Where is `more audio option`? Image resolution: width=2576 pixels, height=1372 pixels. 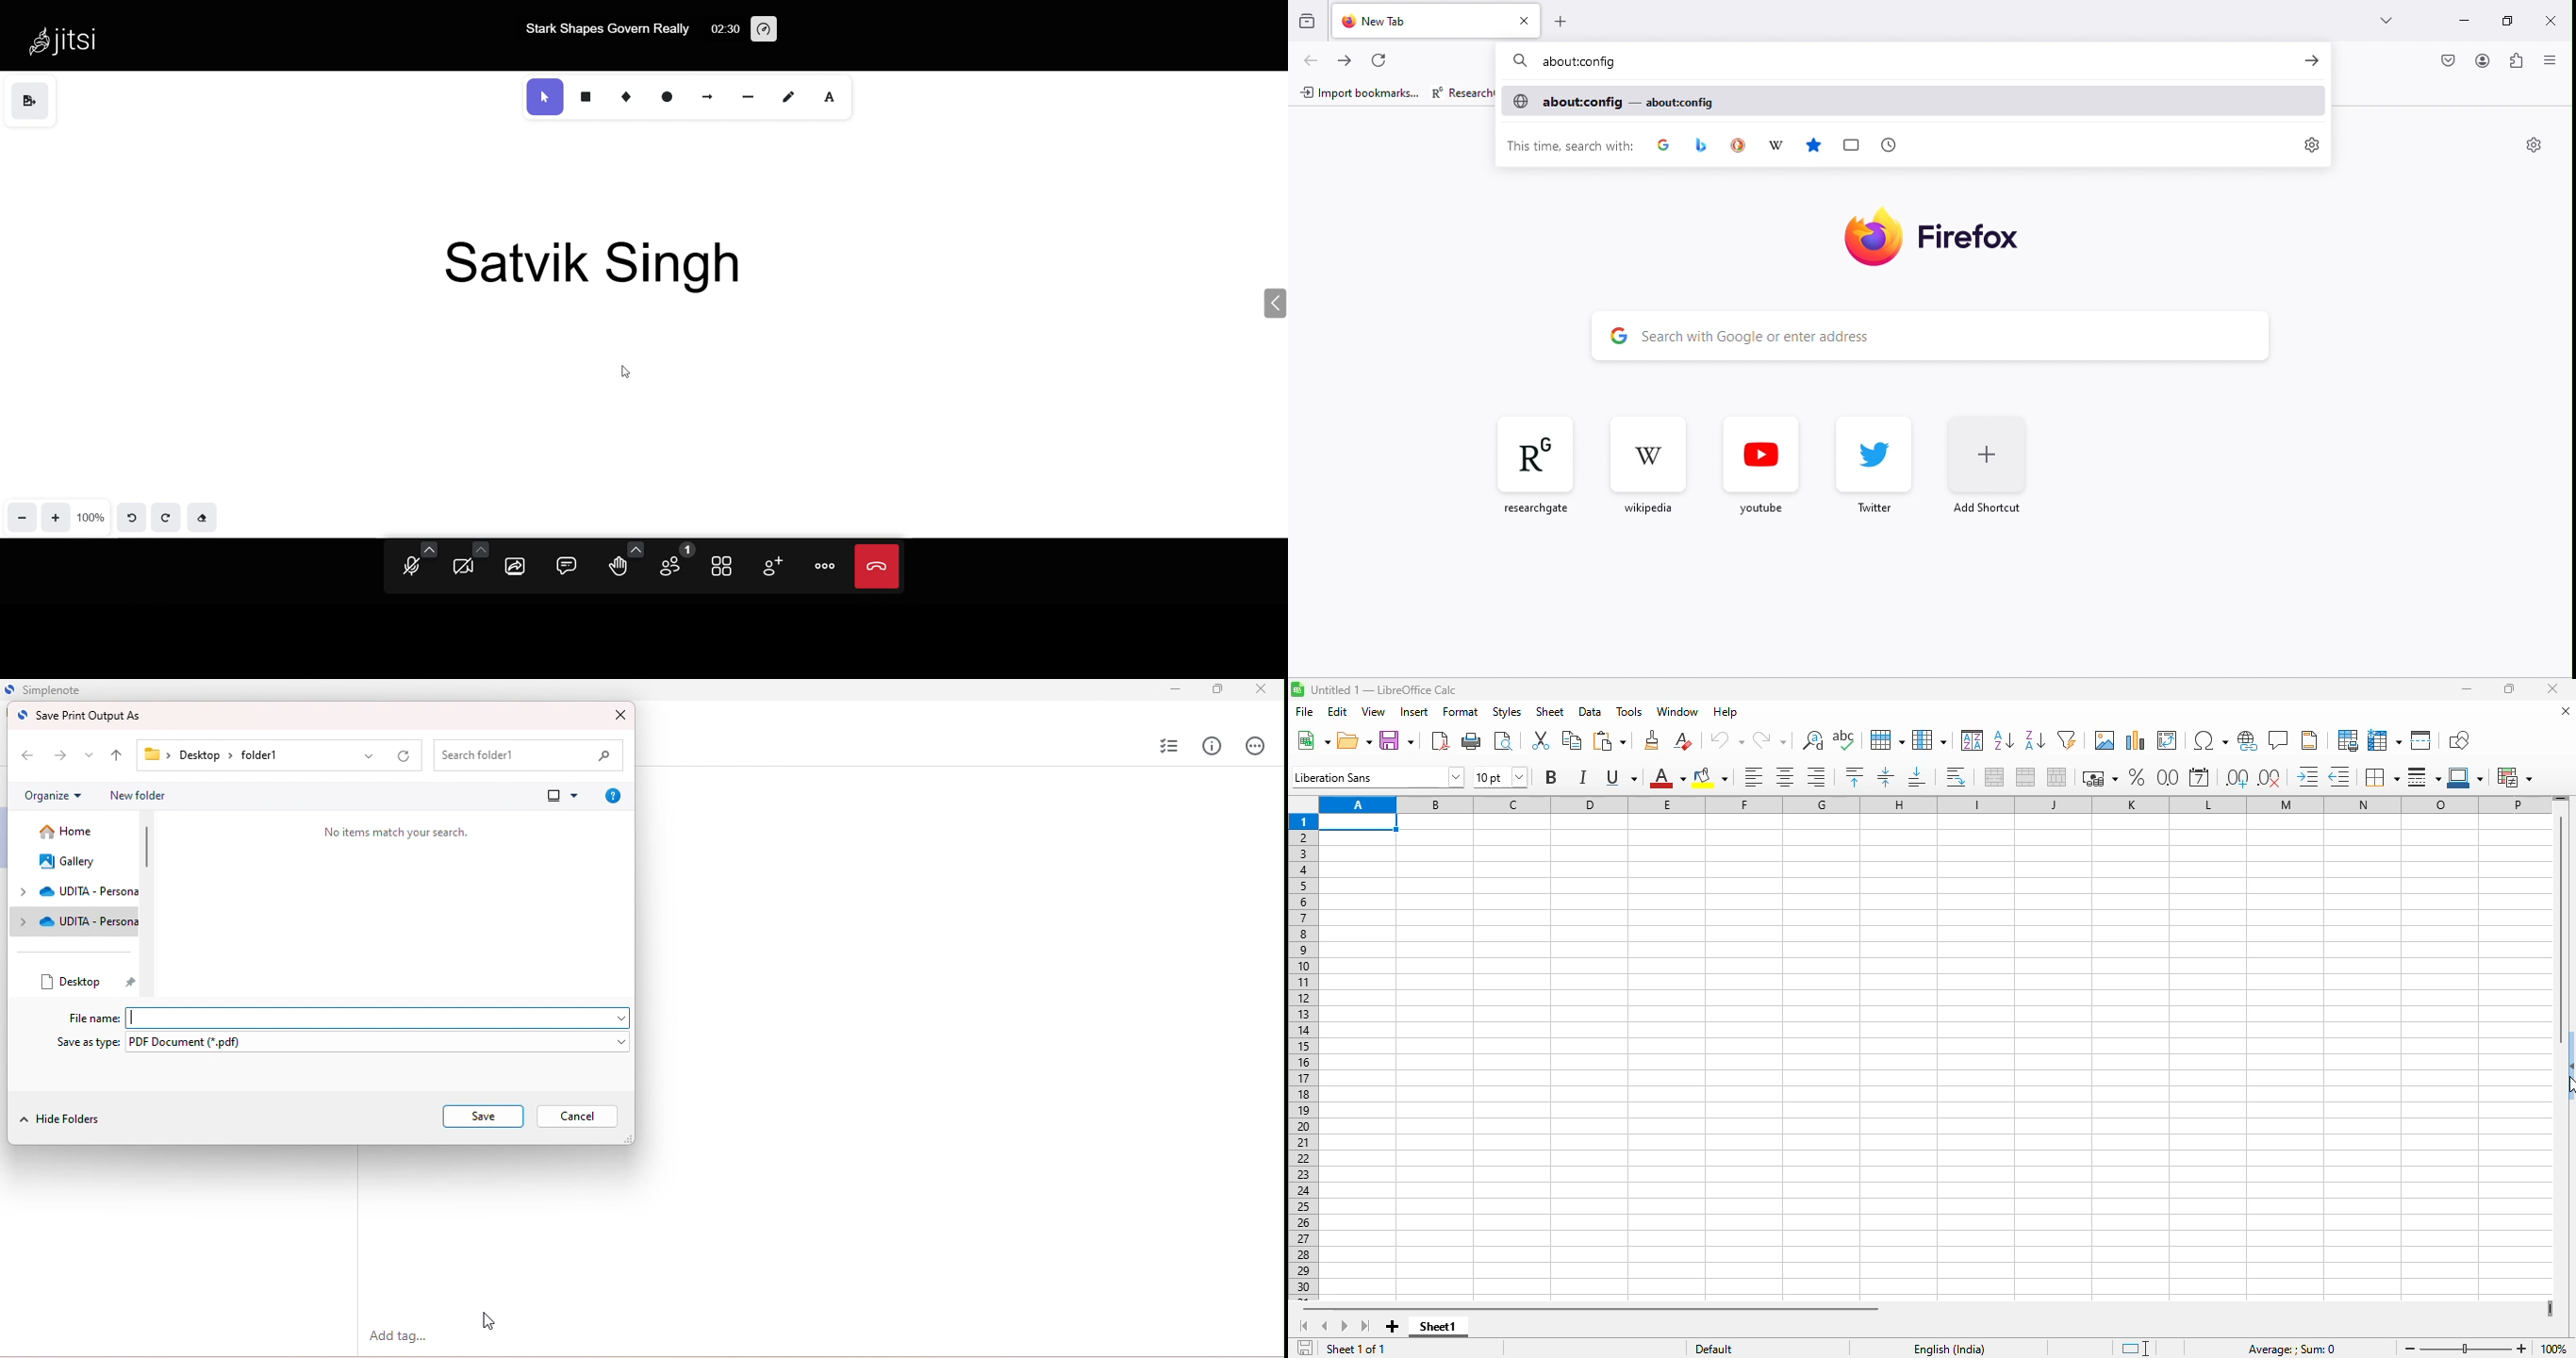 more audio option is located at coordinates (430, 549).